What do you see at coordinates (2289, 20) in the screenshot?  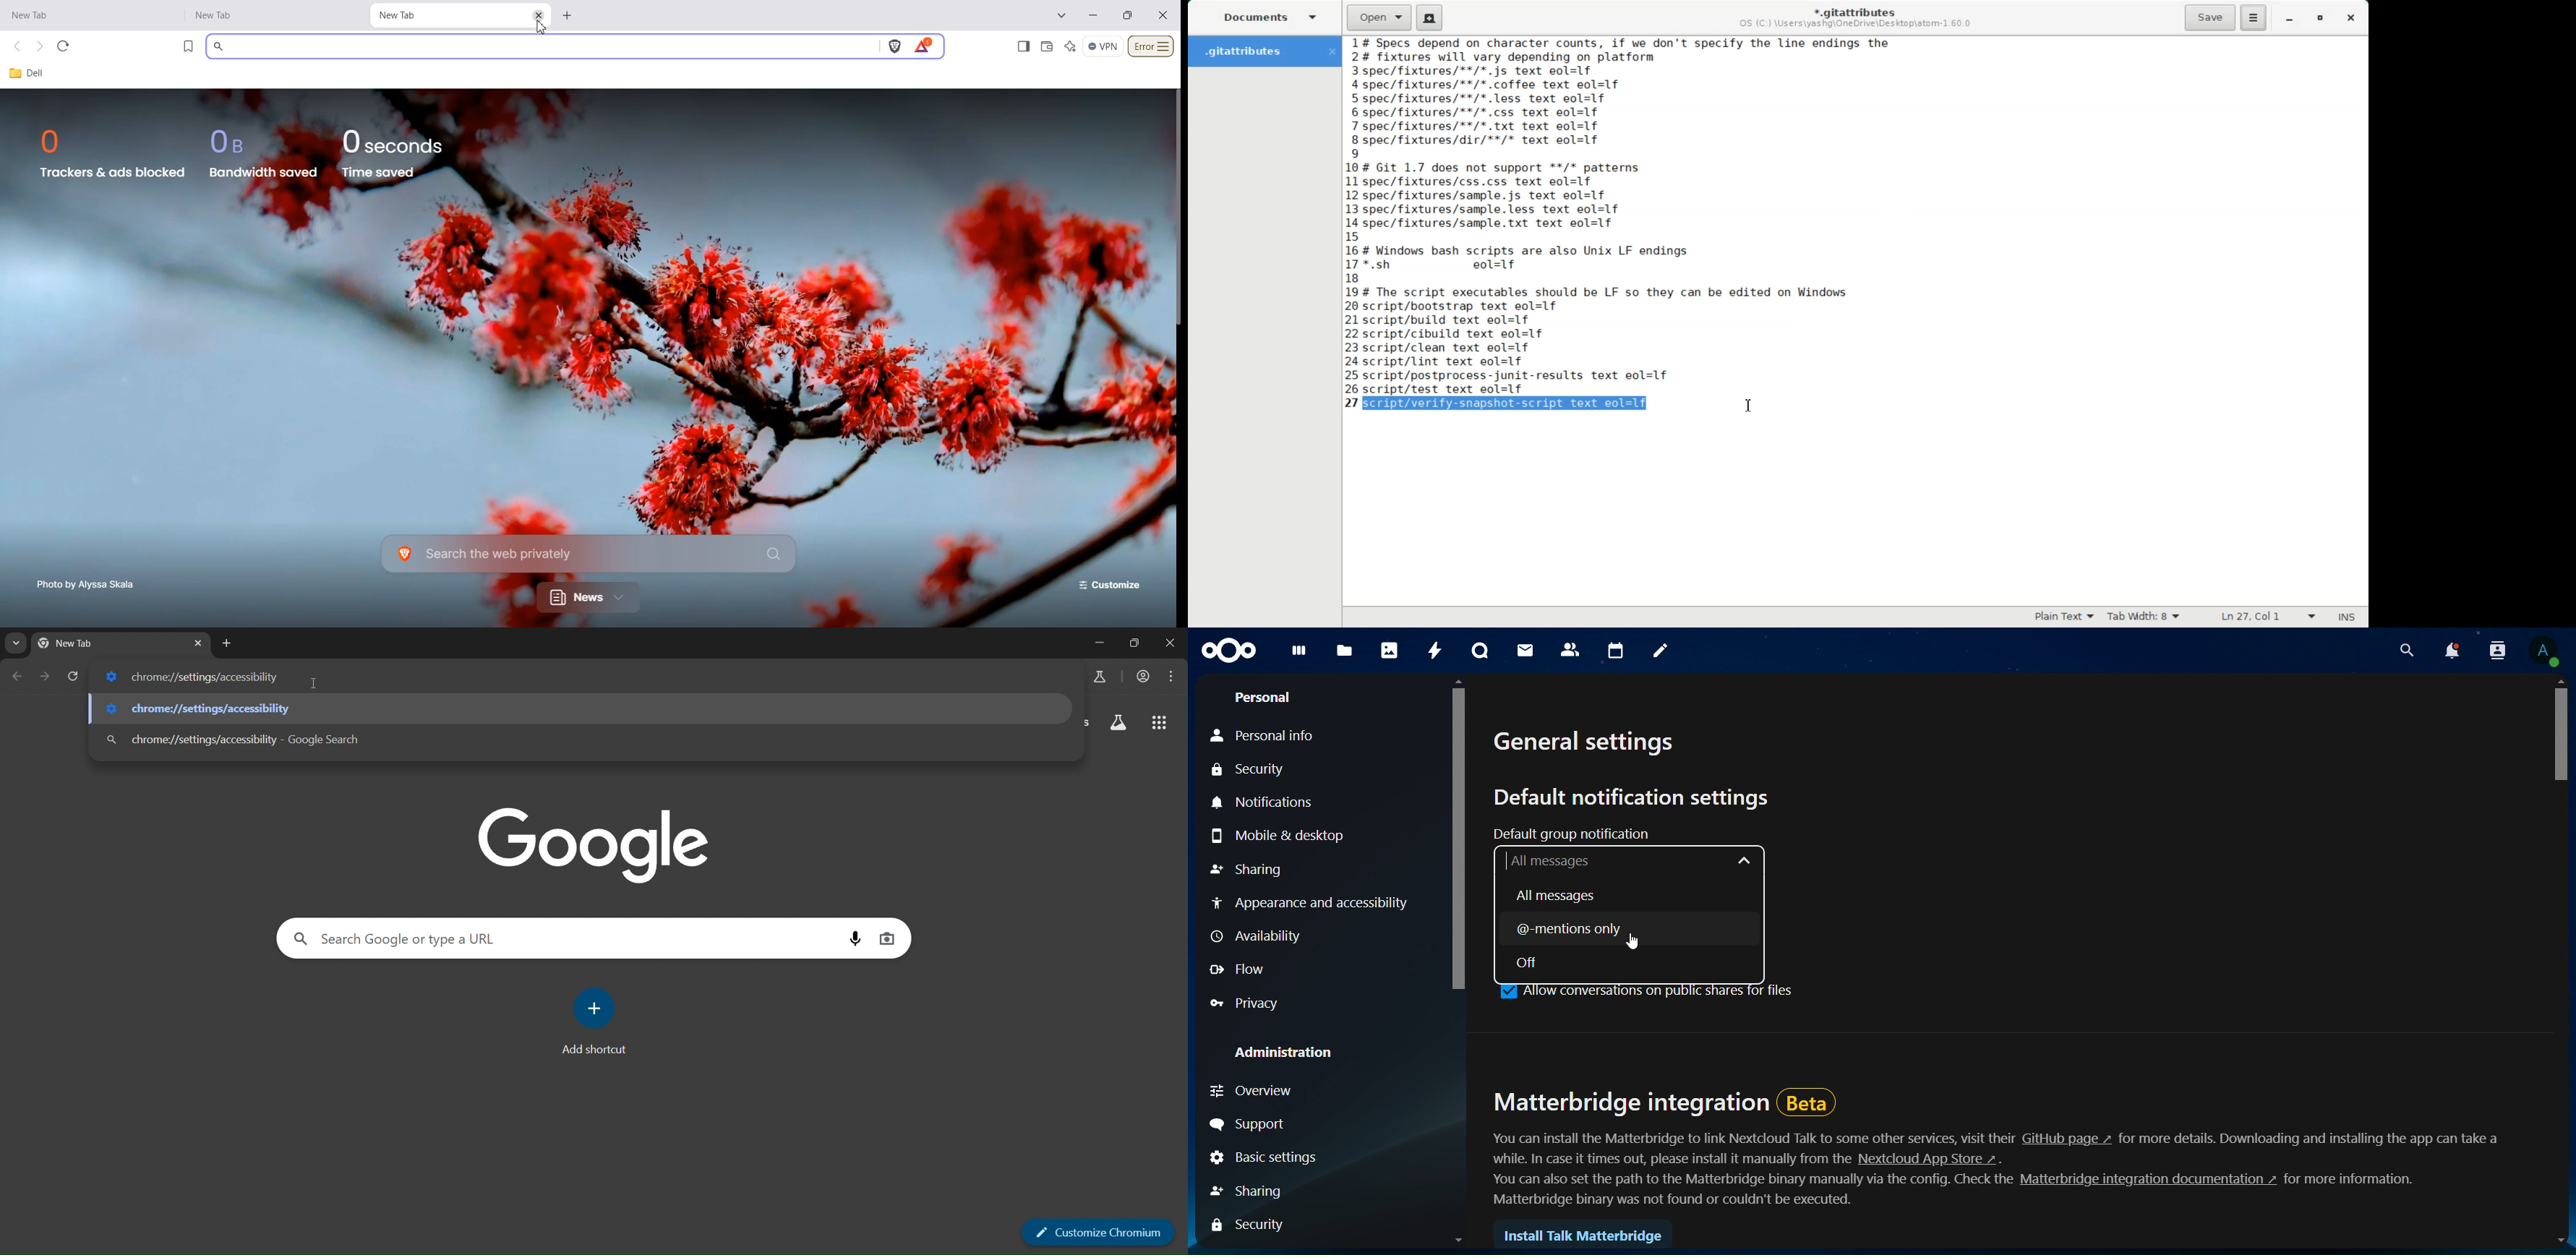 I see `Minimize` at bounding box center [2289, 20].